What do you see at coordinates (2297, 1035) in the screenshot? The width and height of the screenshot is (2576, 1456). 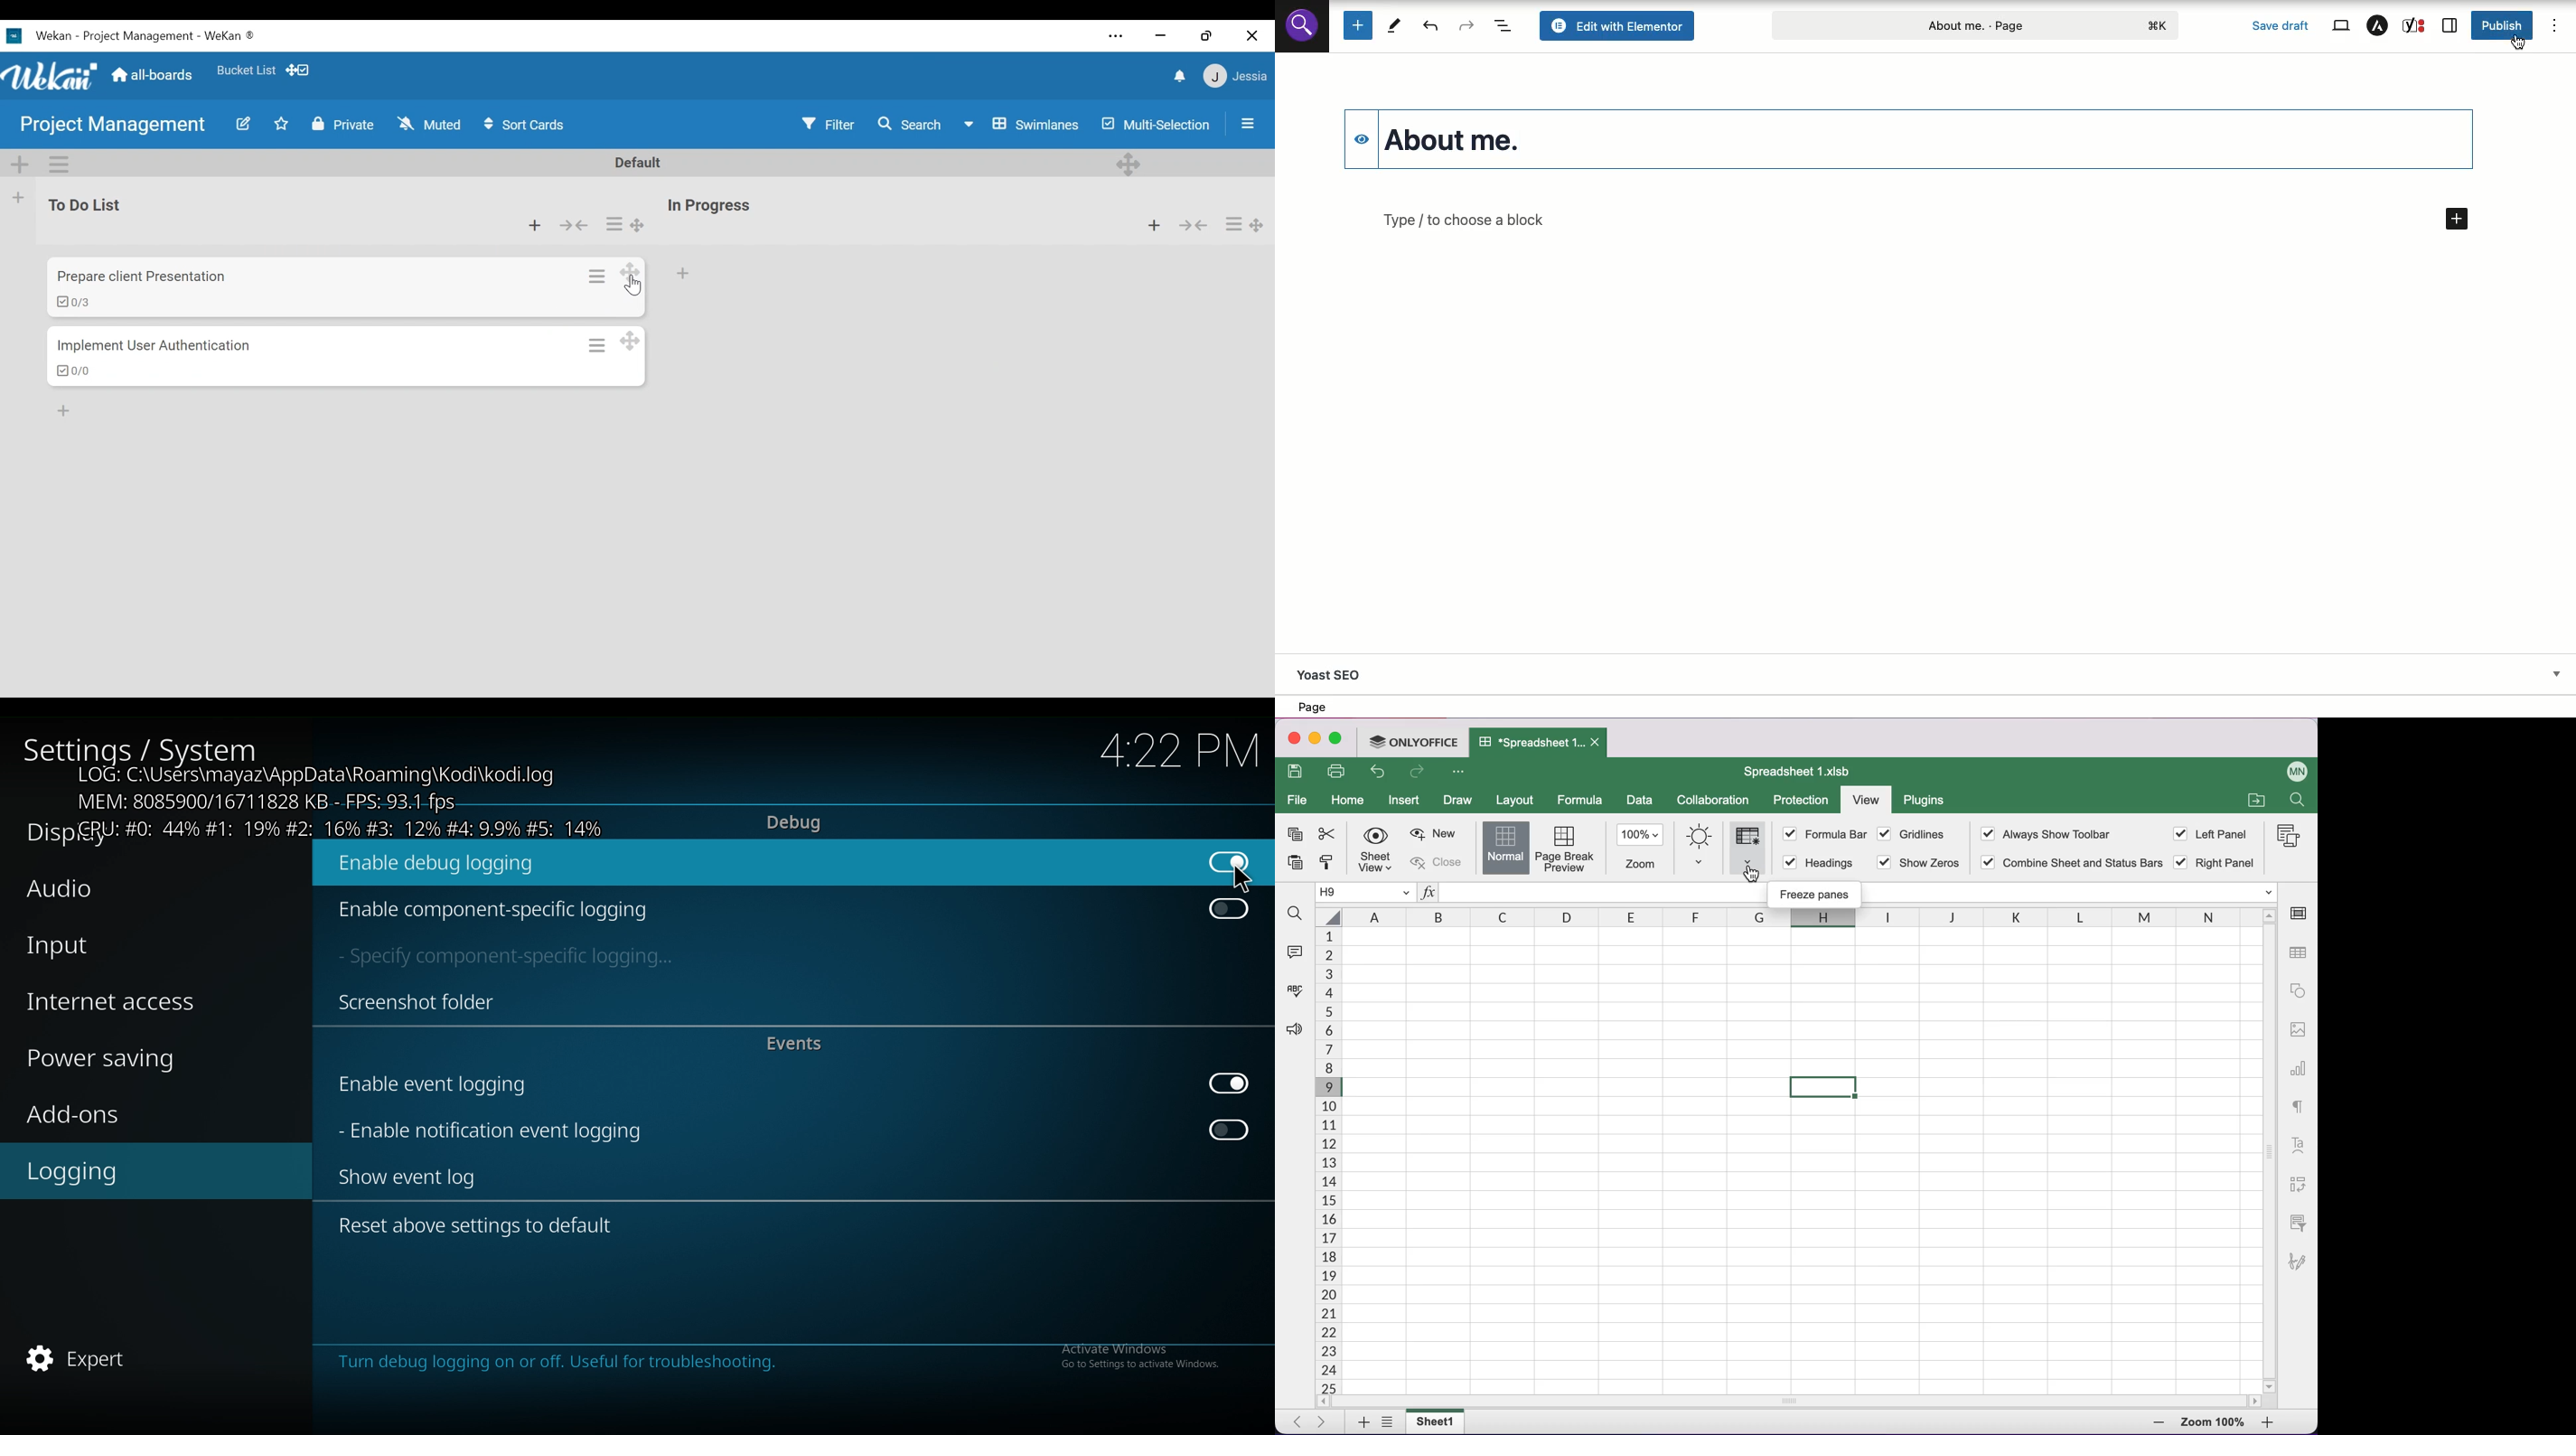 I see `image` at bounding box center [2297, 1035].